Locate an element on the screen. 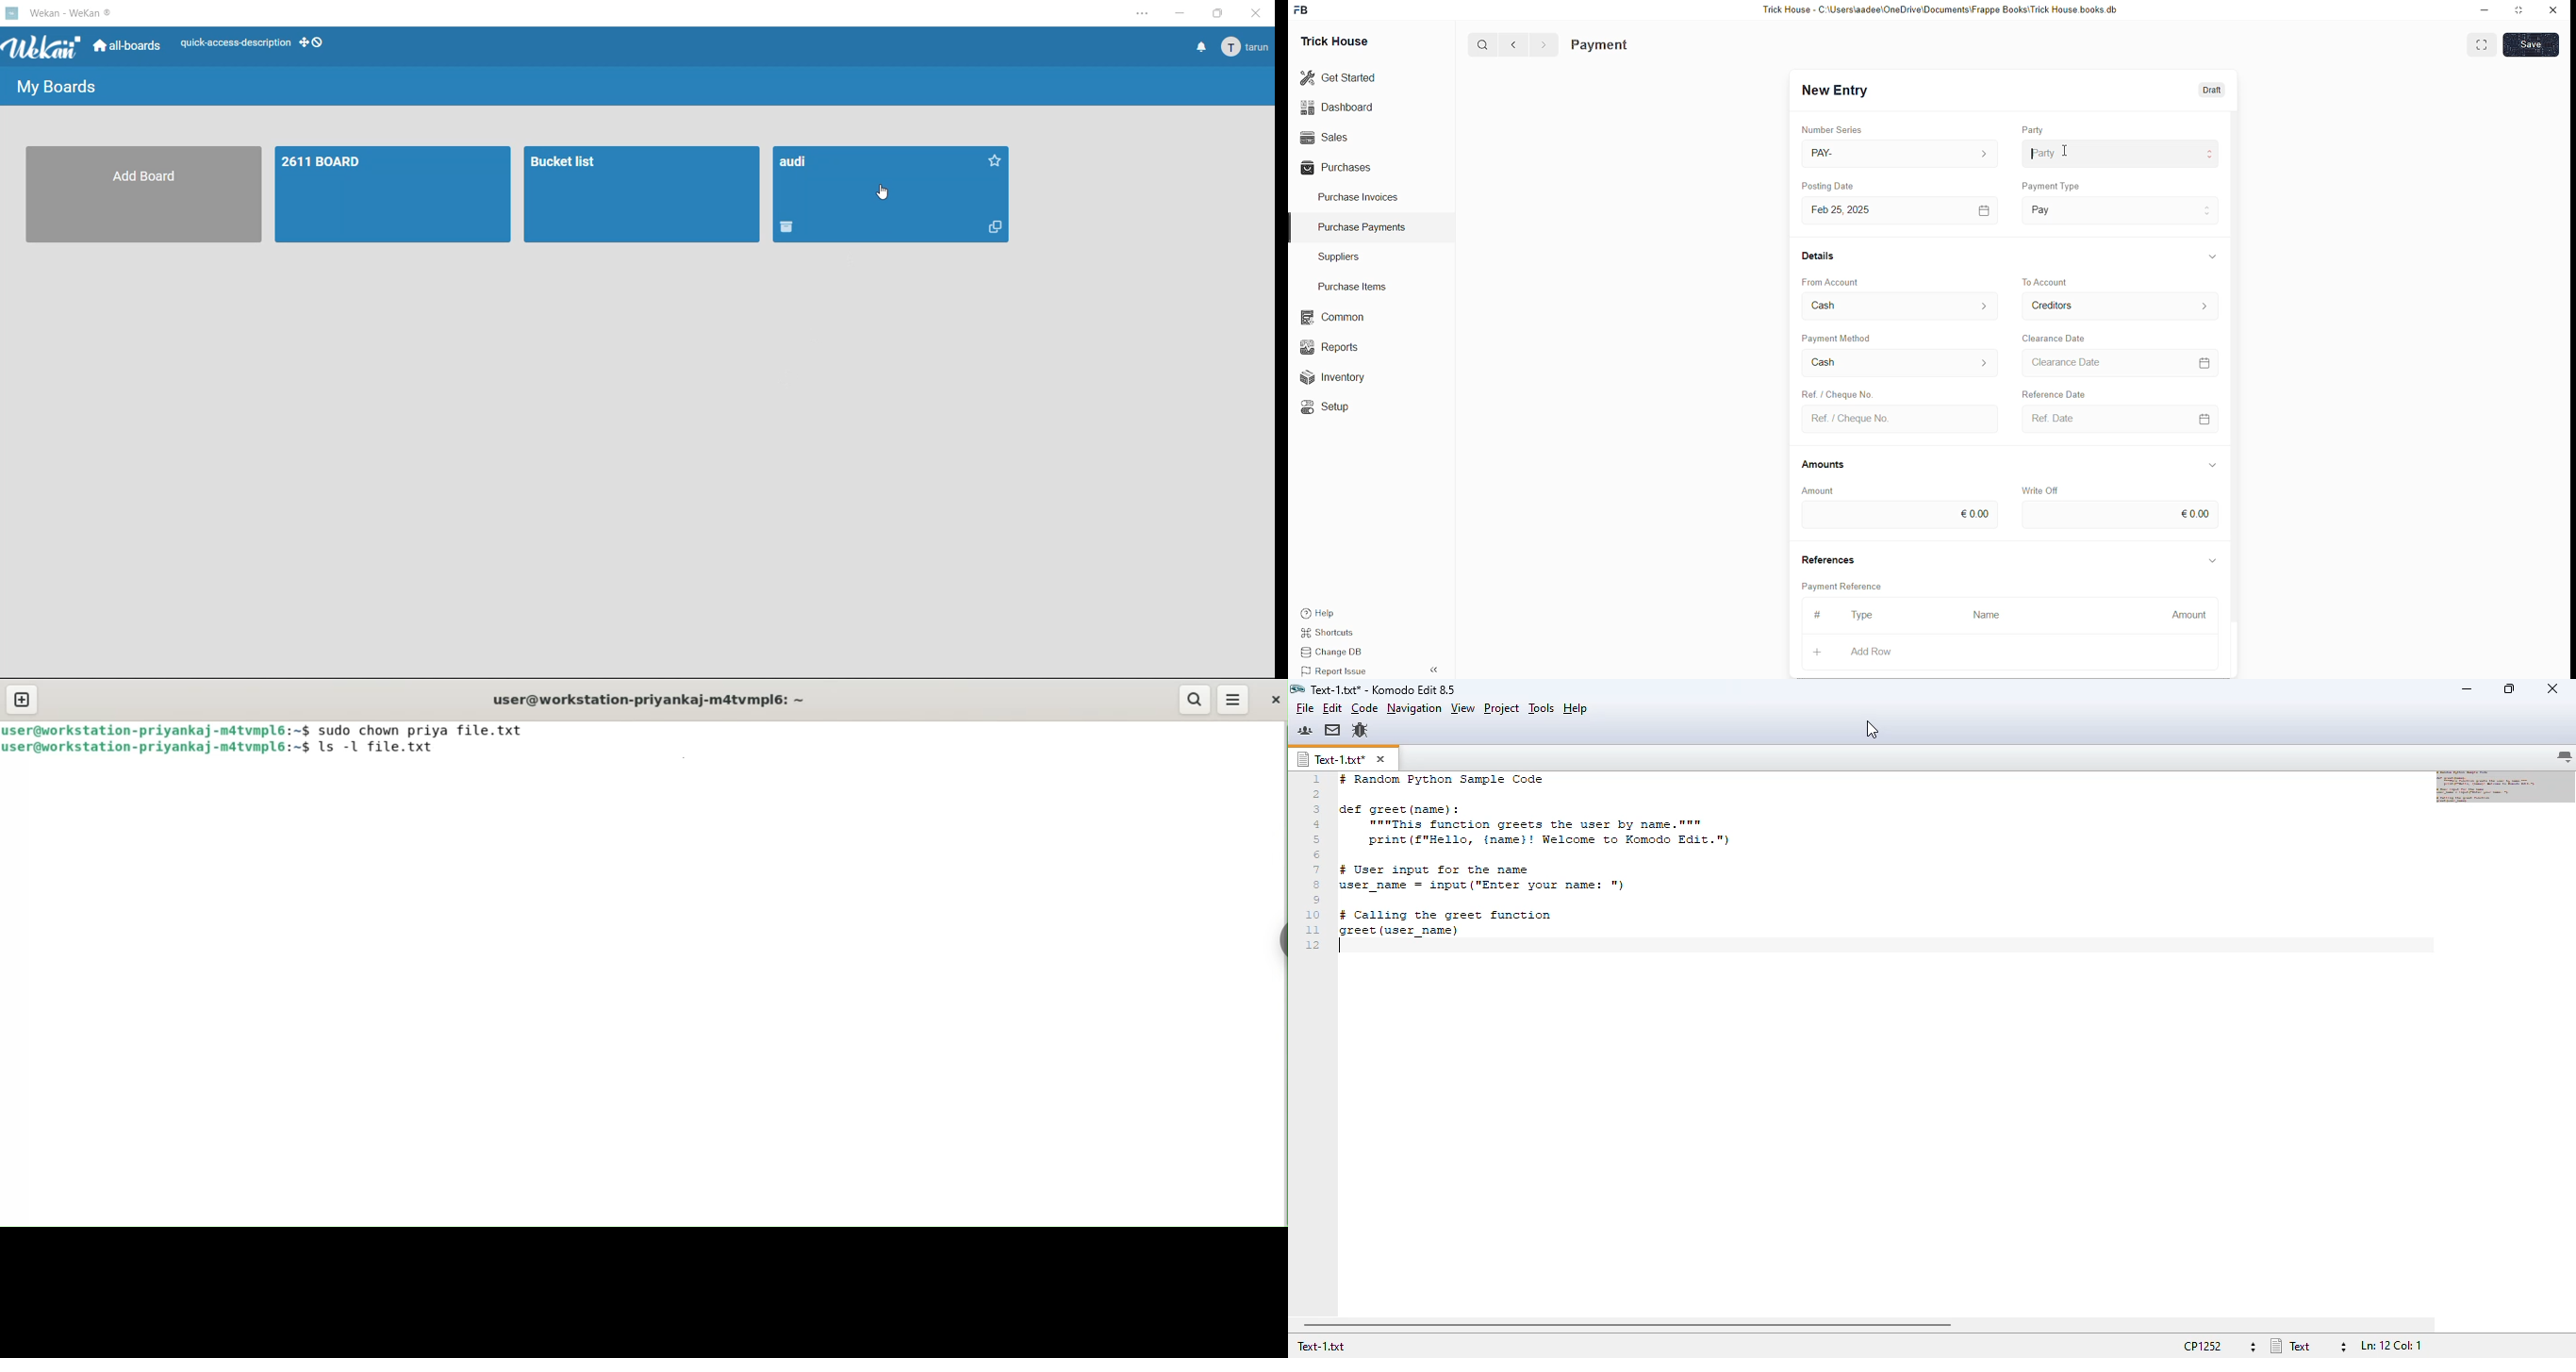 The height and width of the screenshot is (1372, 2576). Write Off is located at coordinates (2043, 489).